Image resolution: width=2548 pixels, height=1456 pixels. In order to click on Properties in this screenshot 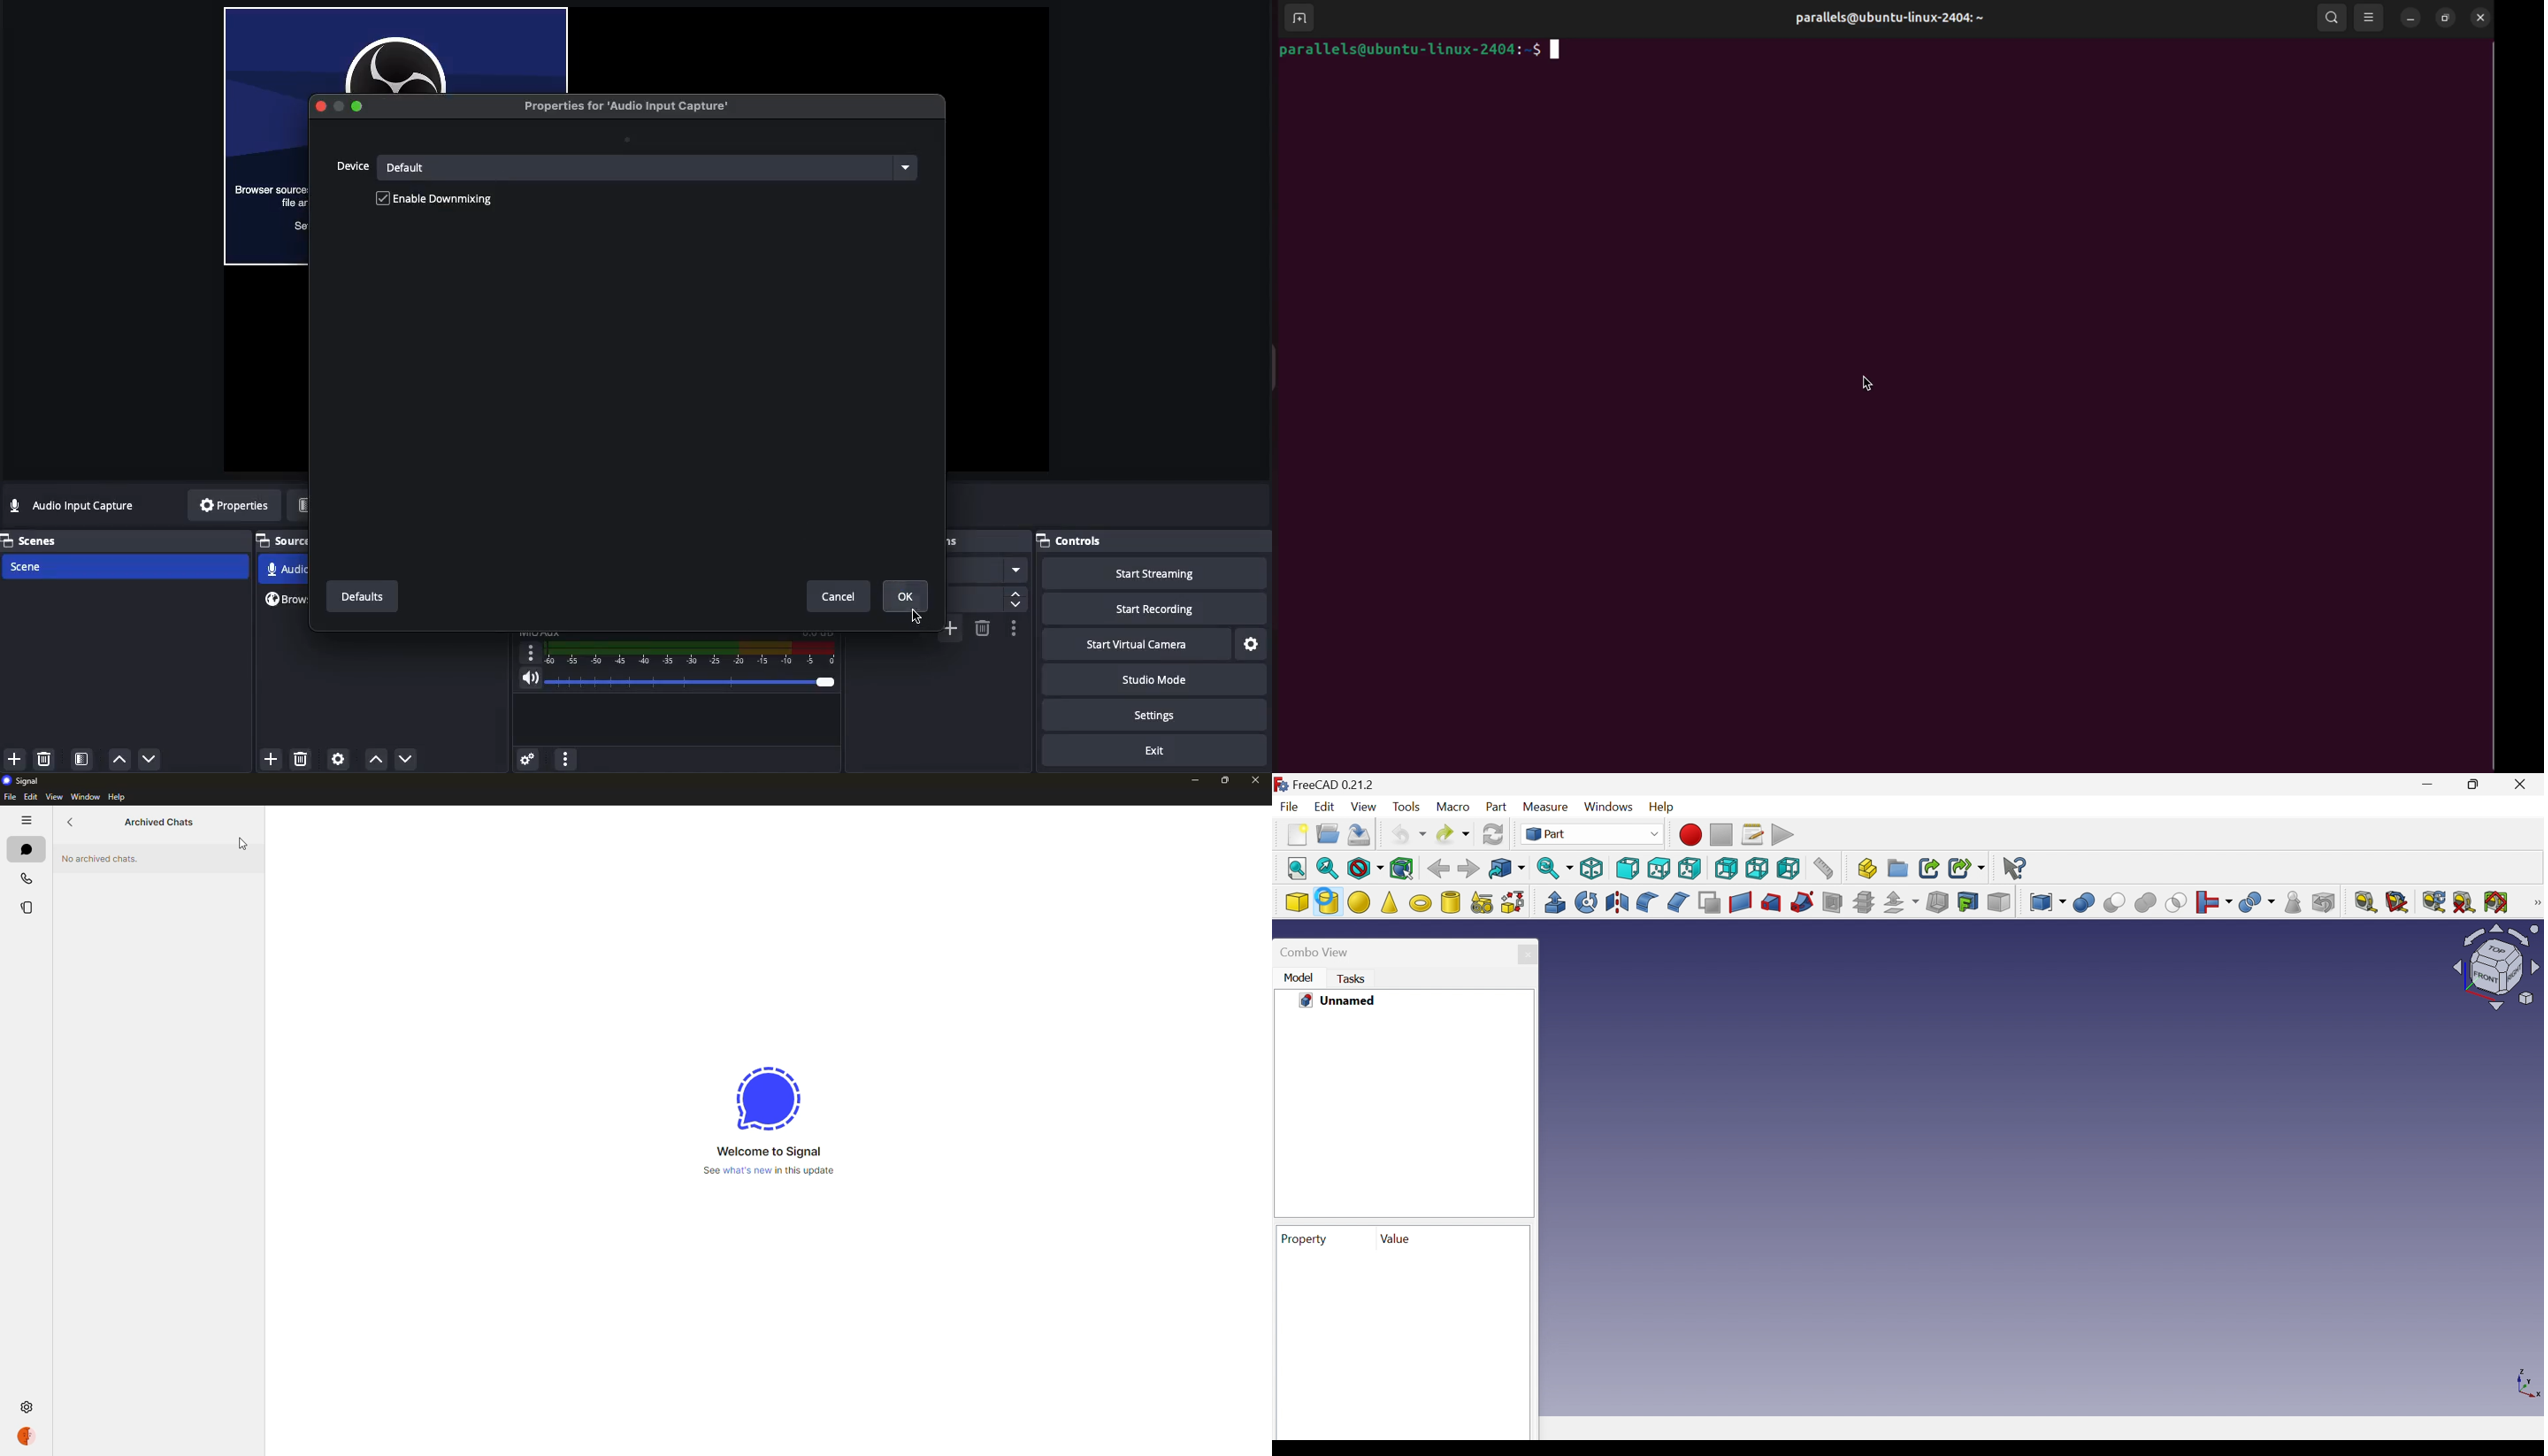, I will do `click(234, 506)`.